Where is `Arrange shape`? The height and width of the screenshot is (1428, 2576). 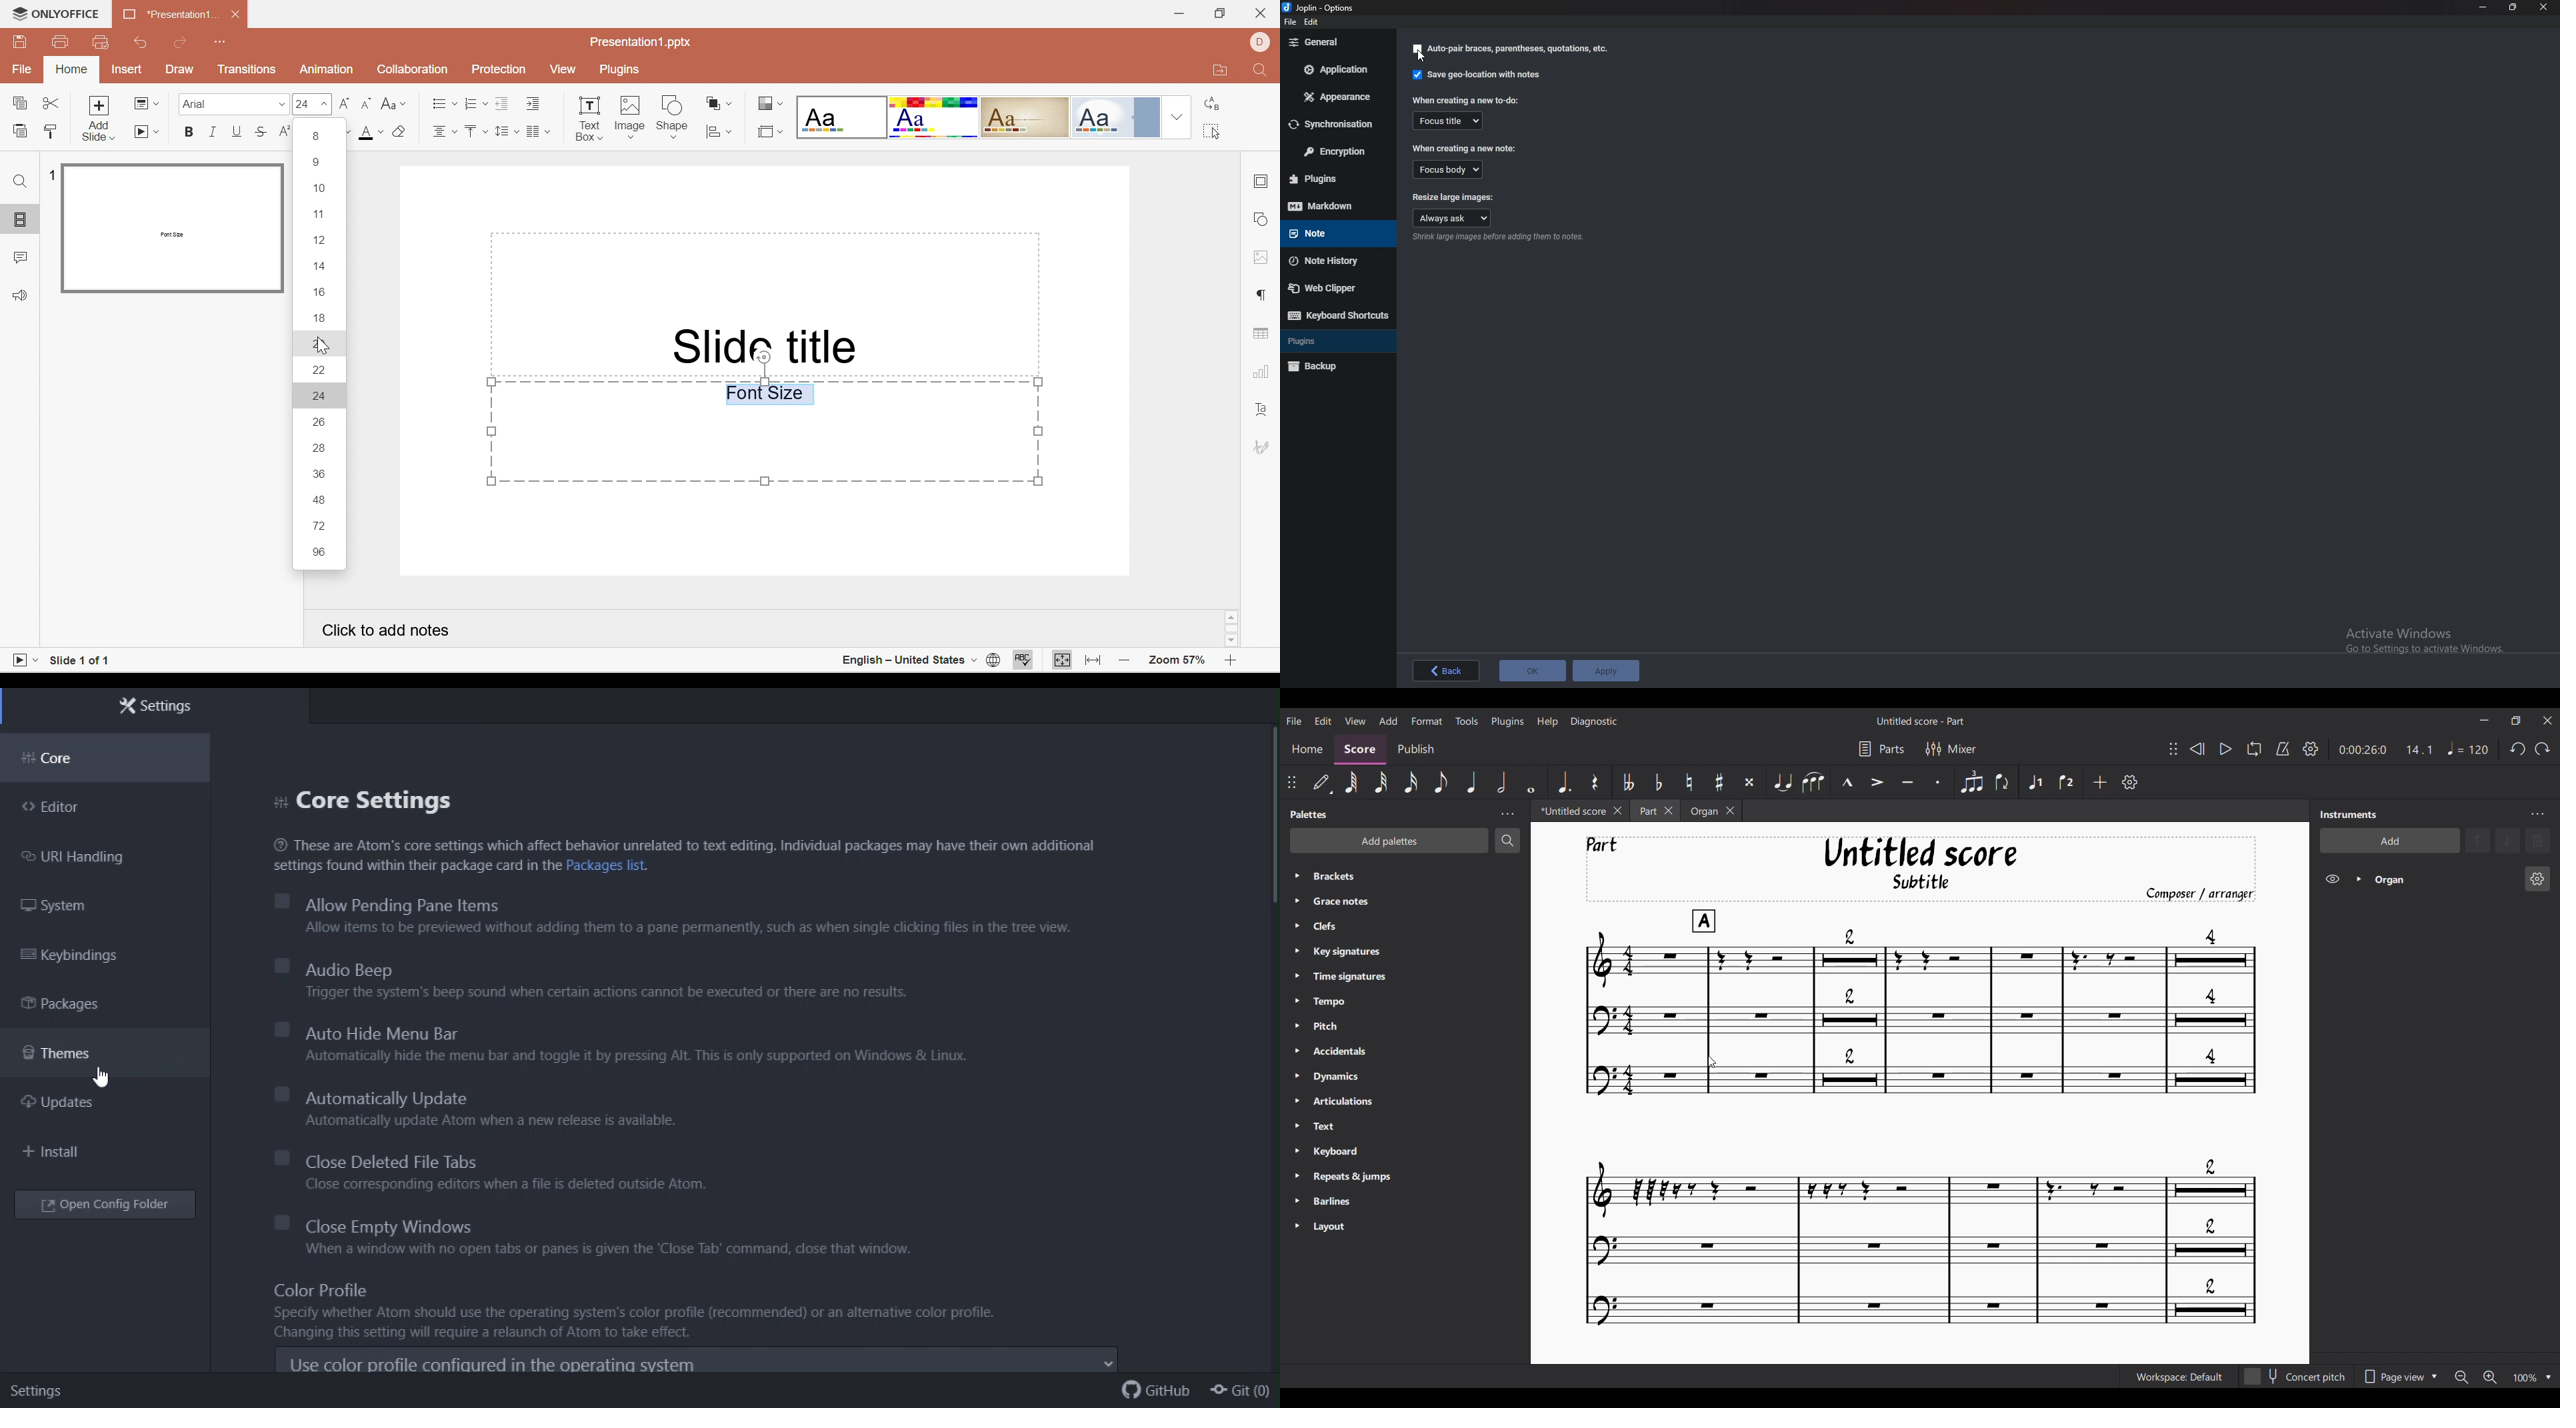 Arrange shape is located at coordinates (718, 103).